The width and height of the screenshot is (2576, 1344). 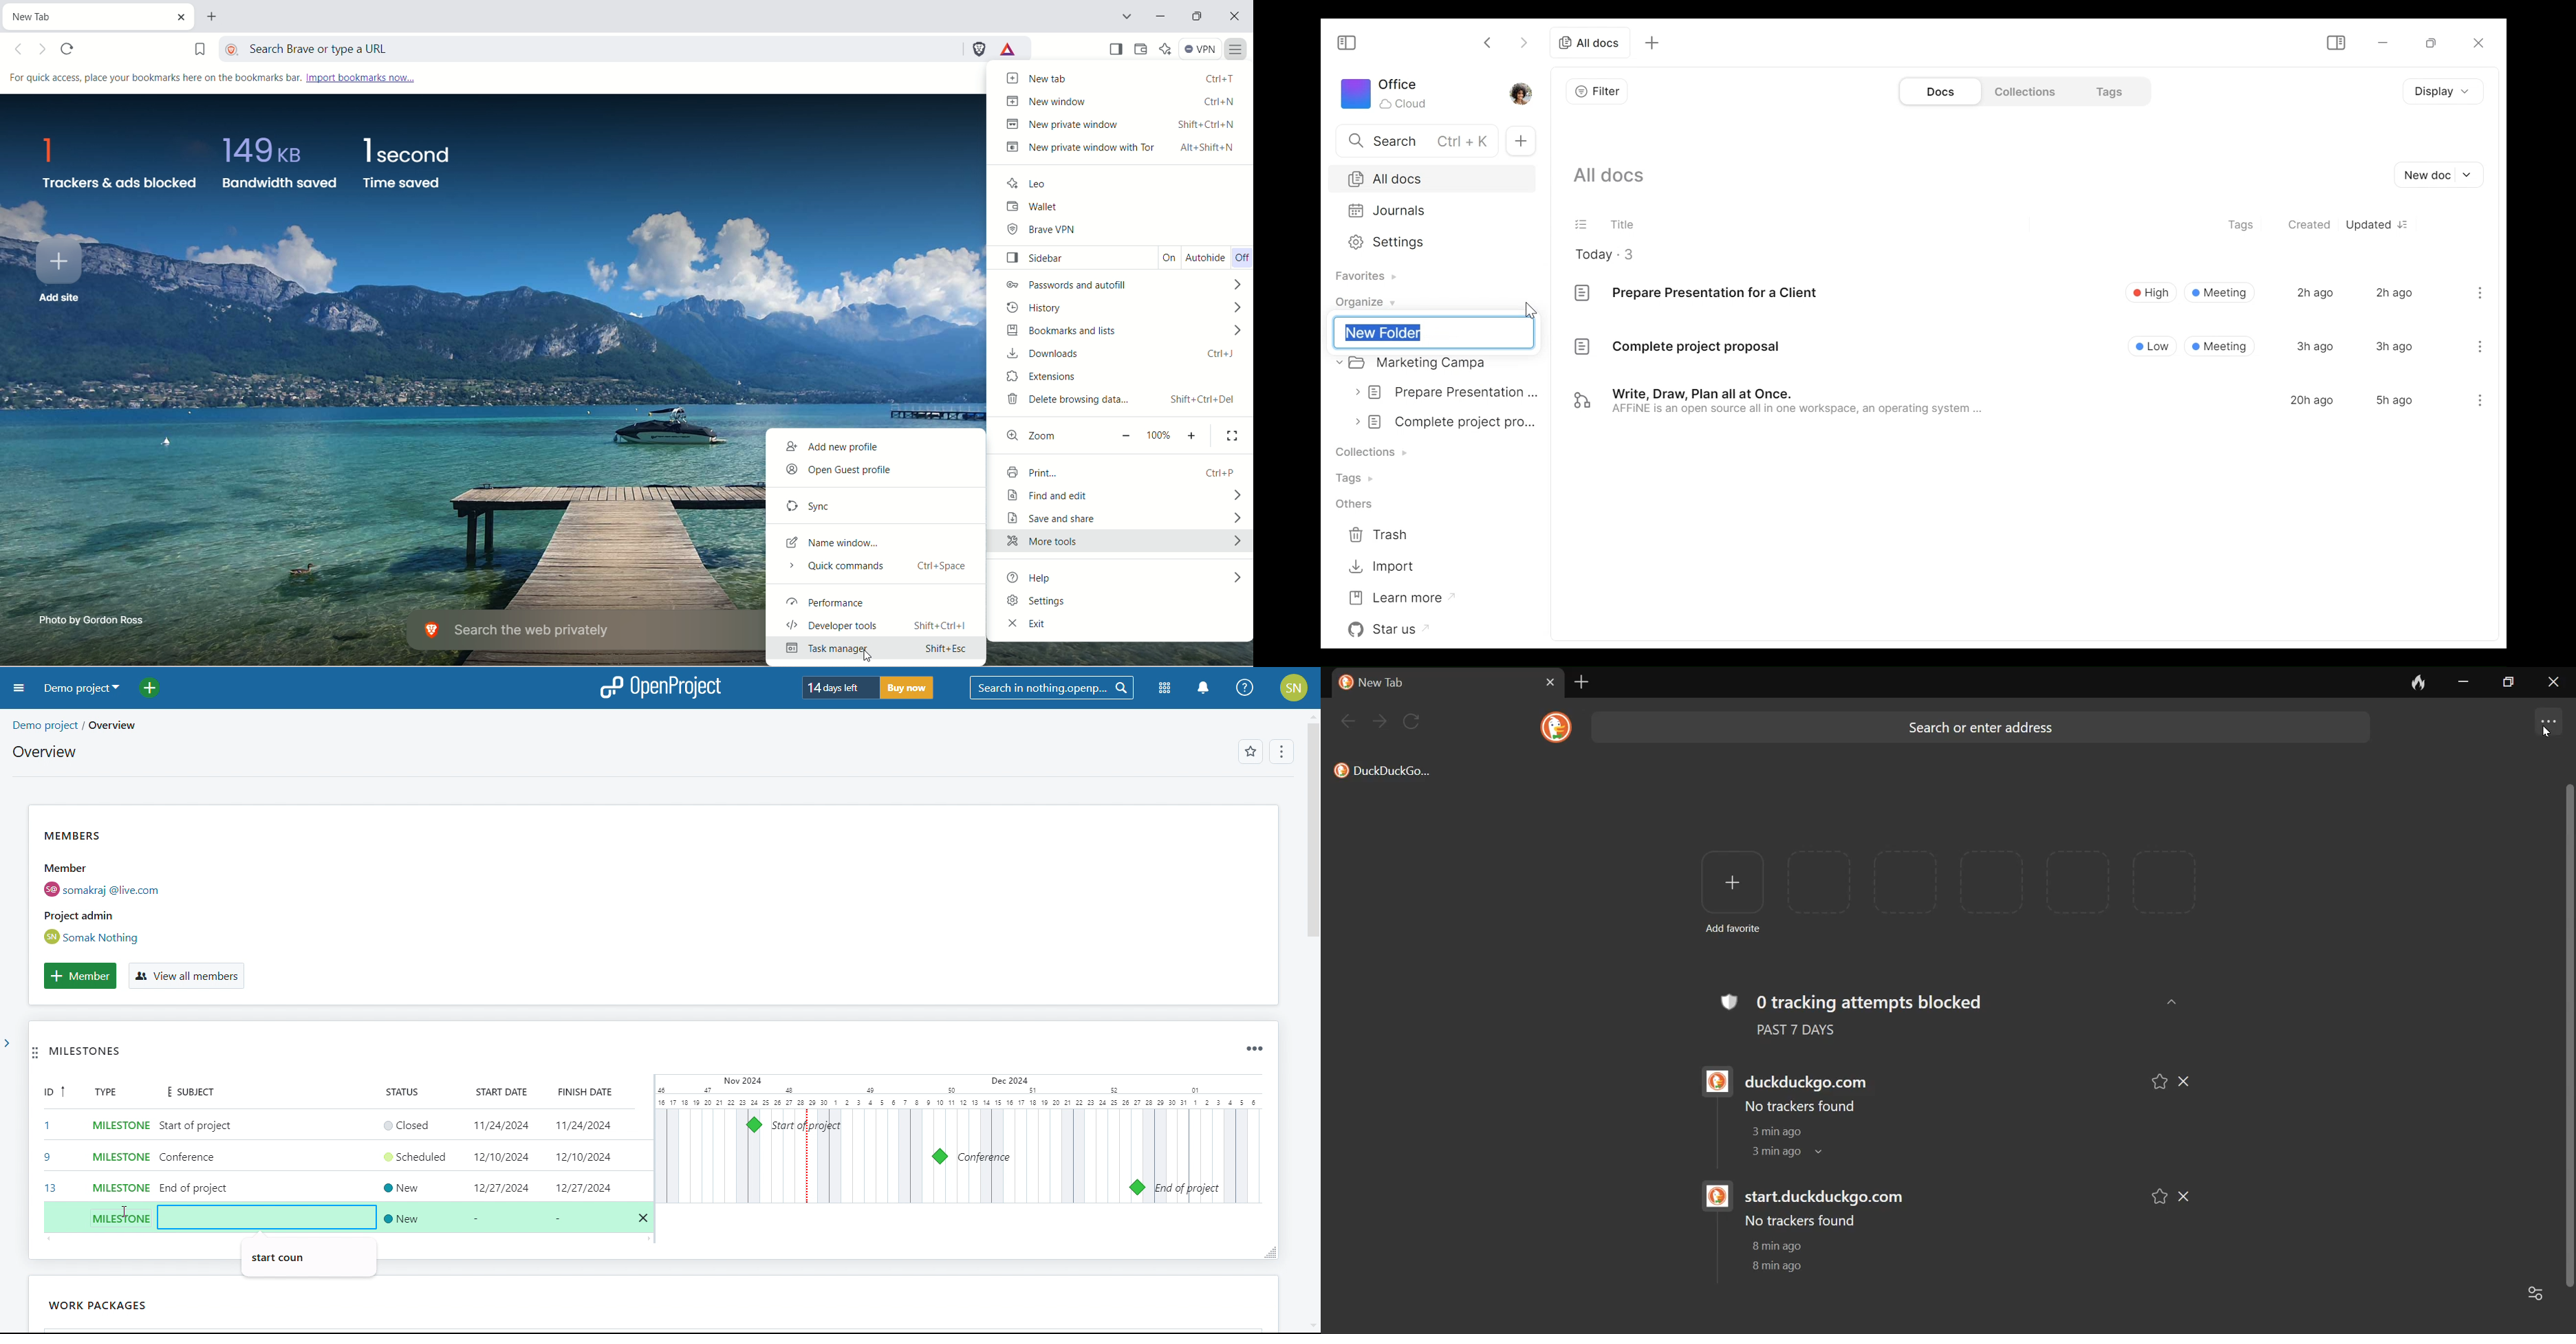 I want to click on Trash, so click(x=1388, y=532).